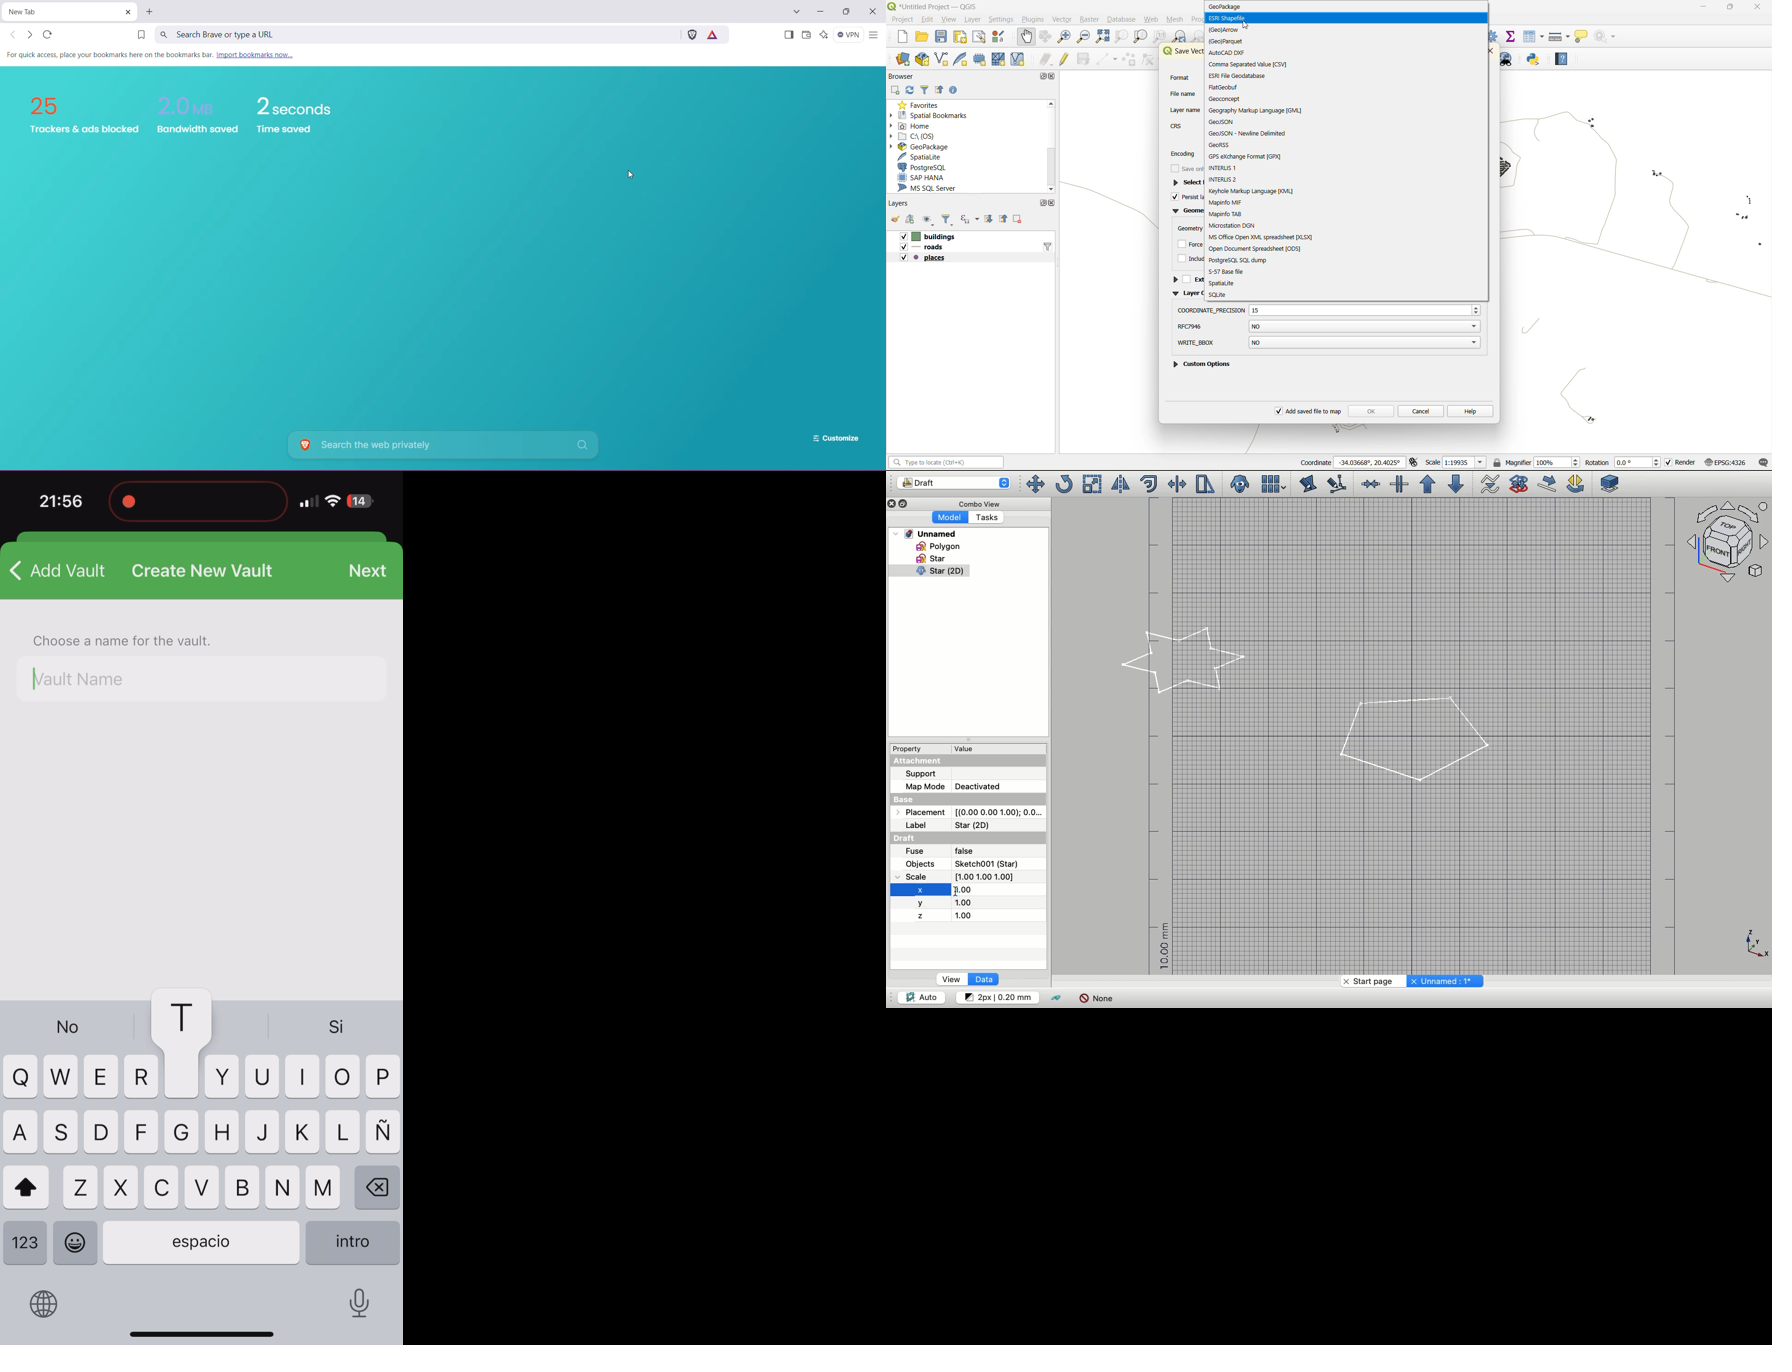 The image size is (1792, 1372). What do you see at coordinates (1443, 982) in the screenshot?
I see `Unnamed: 1` at bounding box center [1443, 982].